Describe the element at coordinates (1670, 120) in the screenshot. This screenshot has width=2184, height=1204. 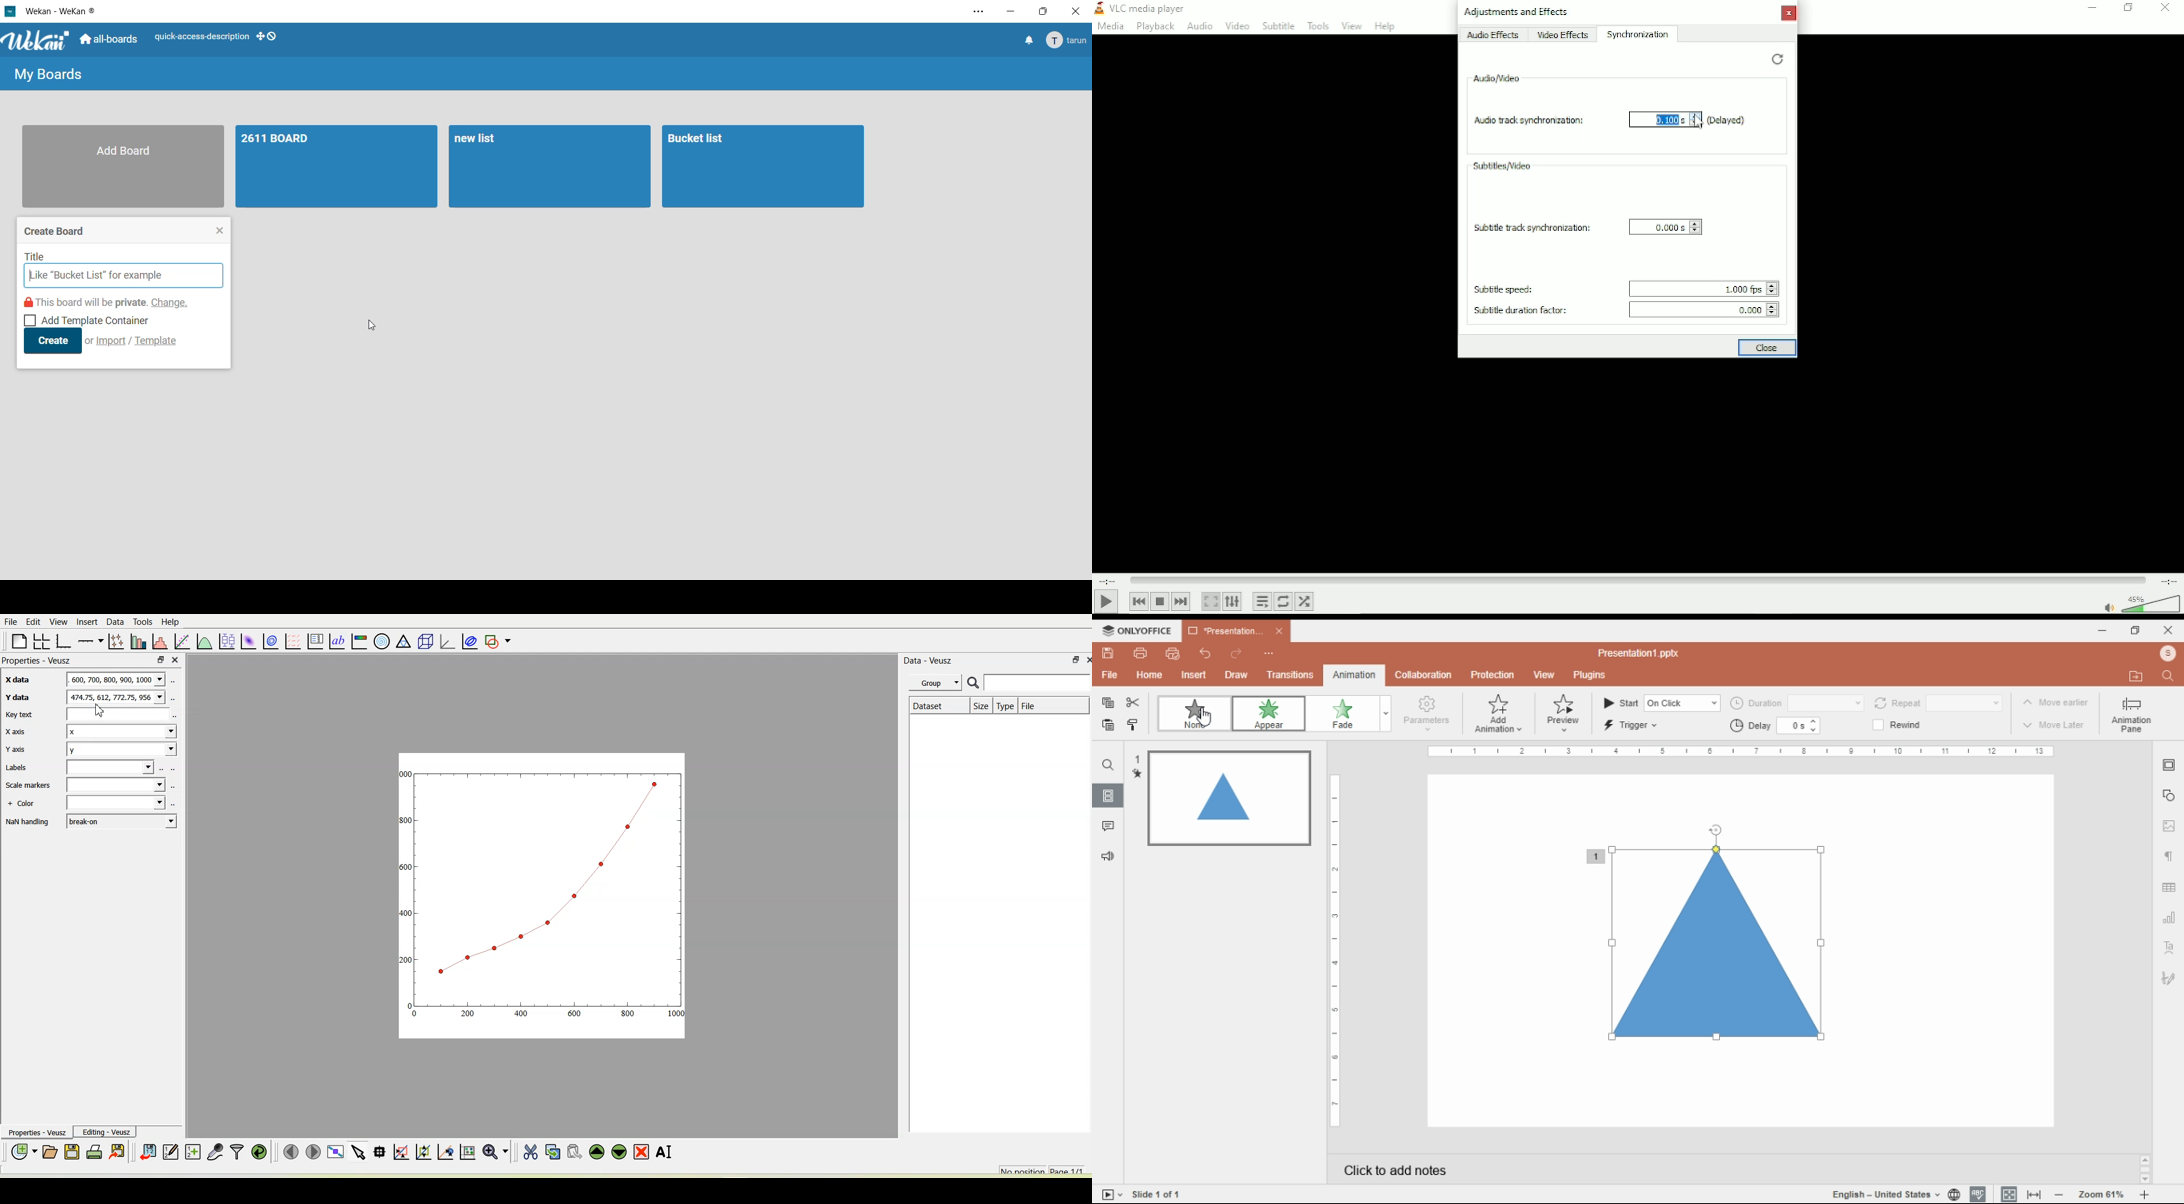
I see `0.100 s` at that location.